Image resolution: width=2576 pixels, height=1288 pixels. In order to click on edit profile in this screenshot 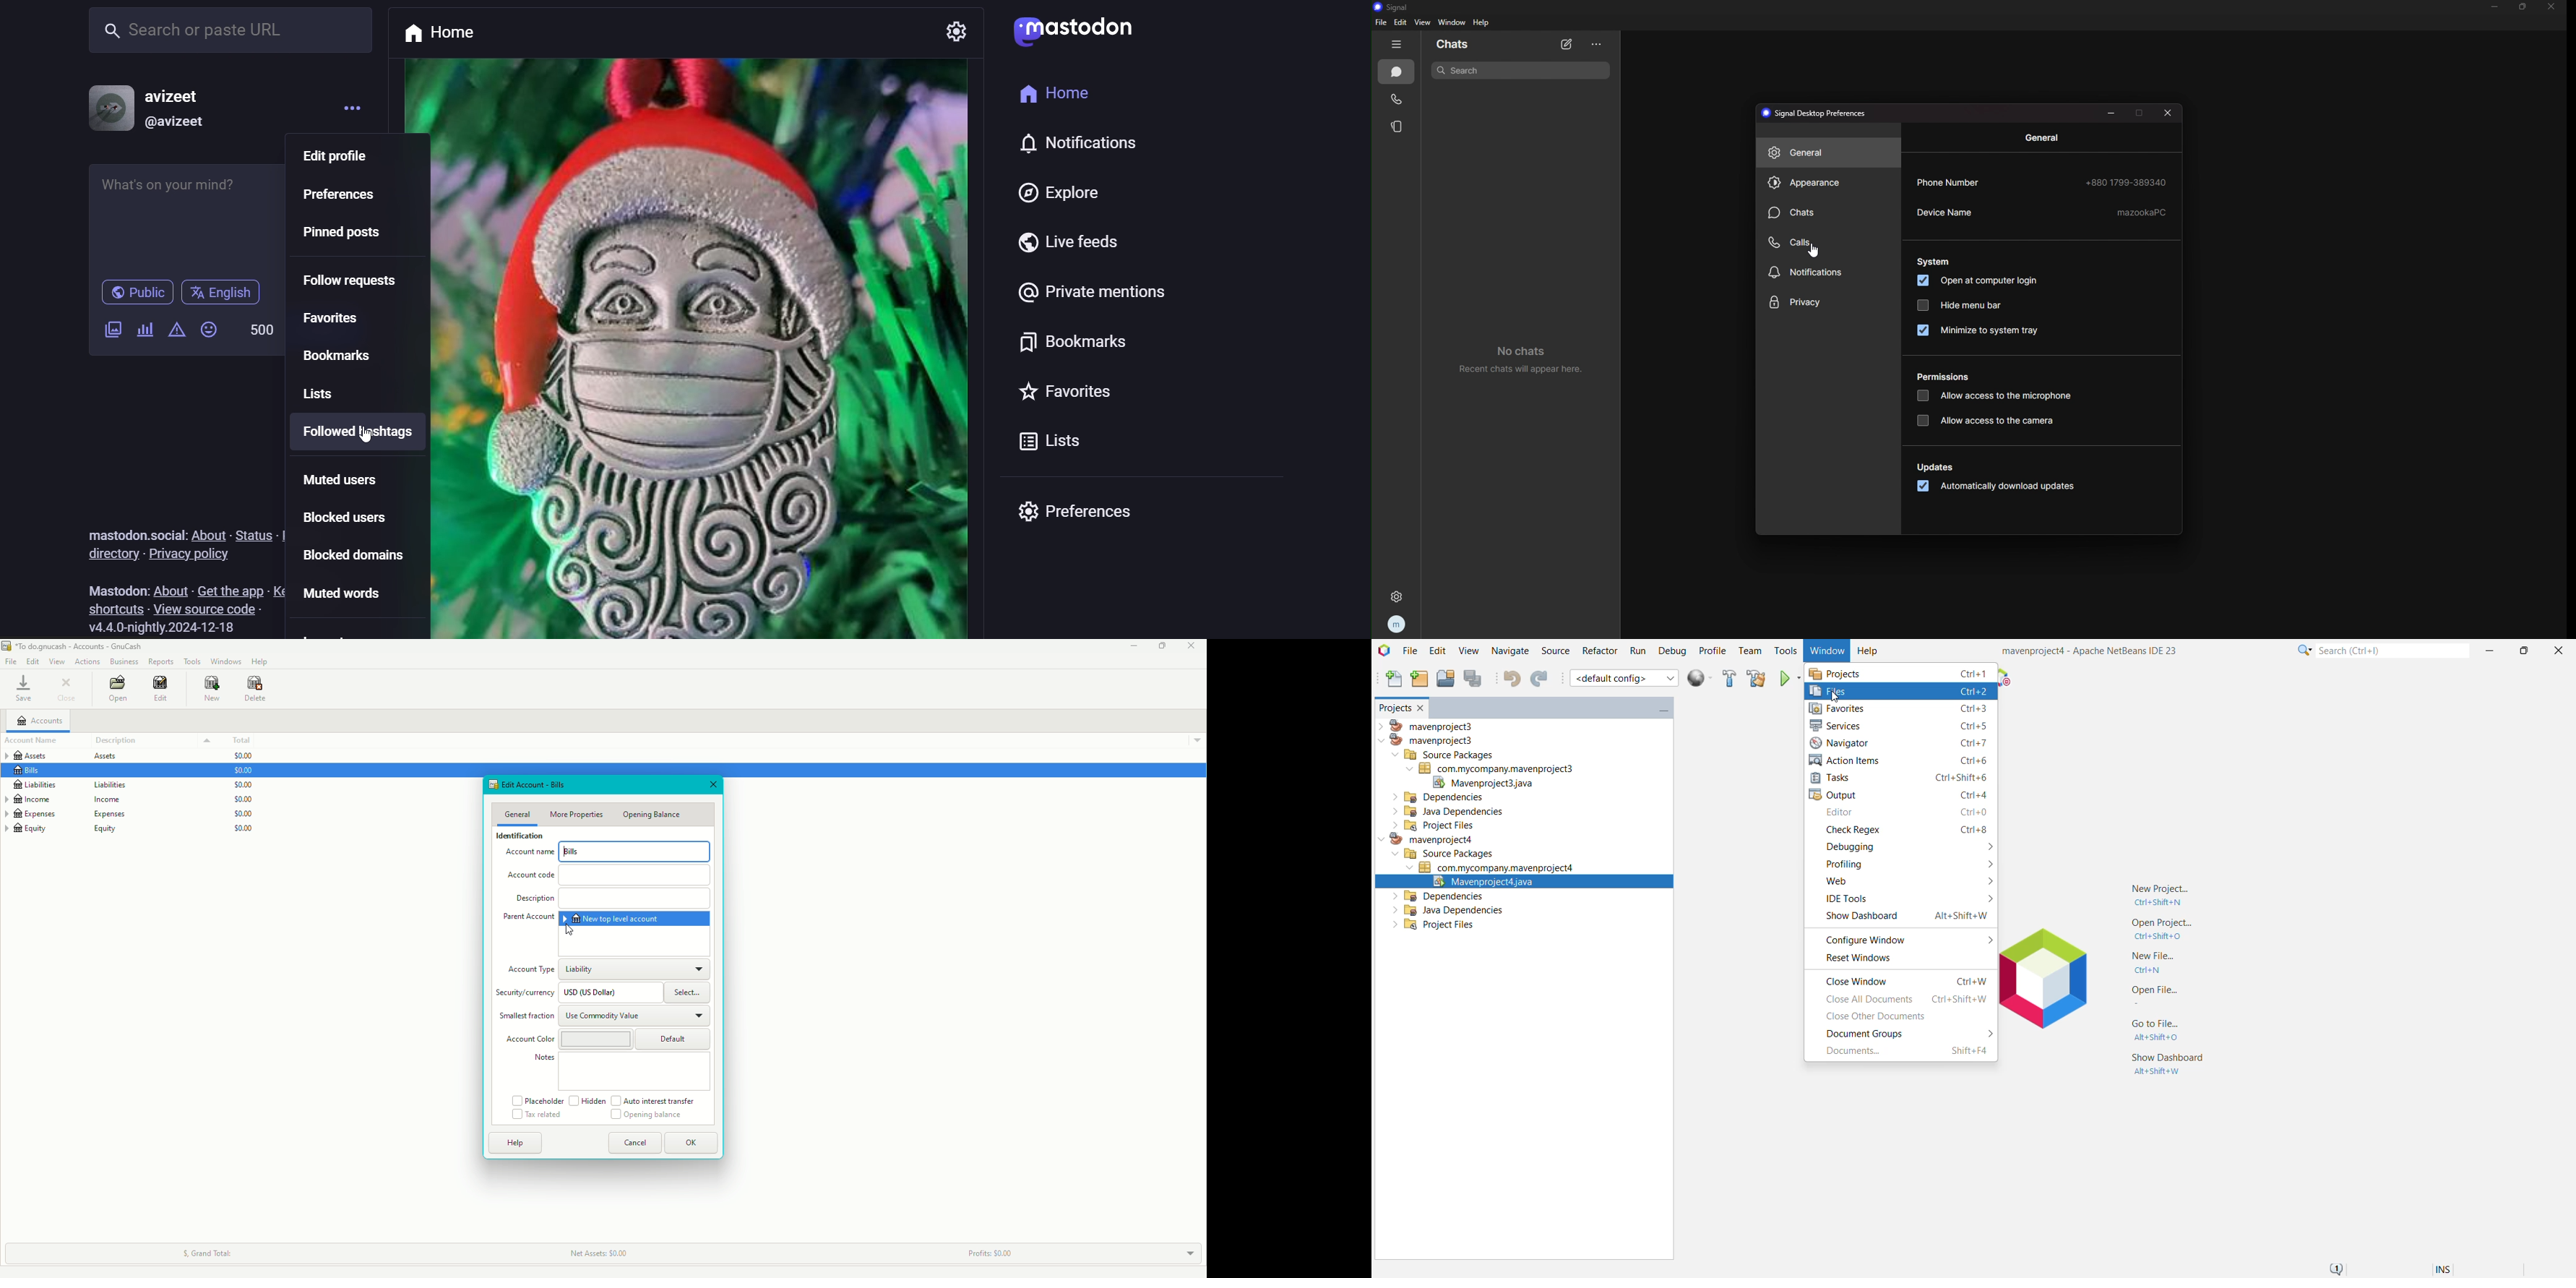, I will do `click(337, 158)`.